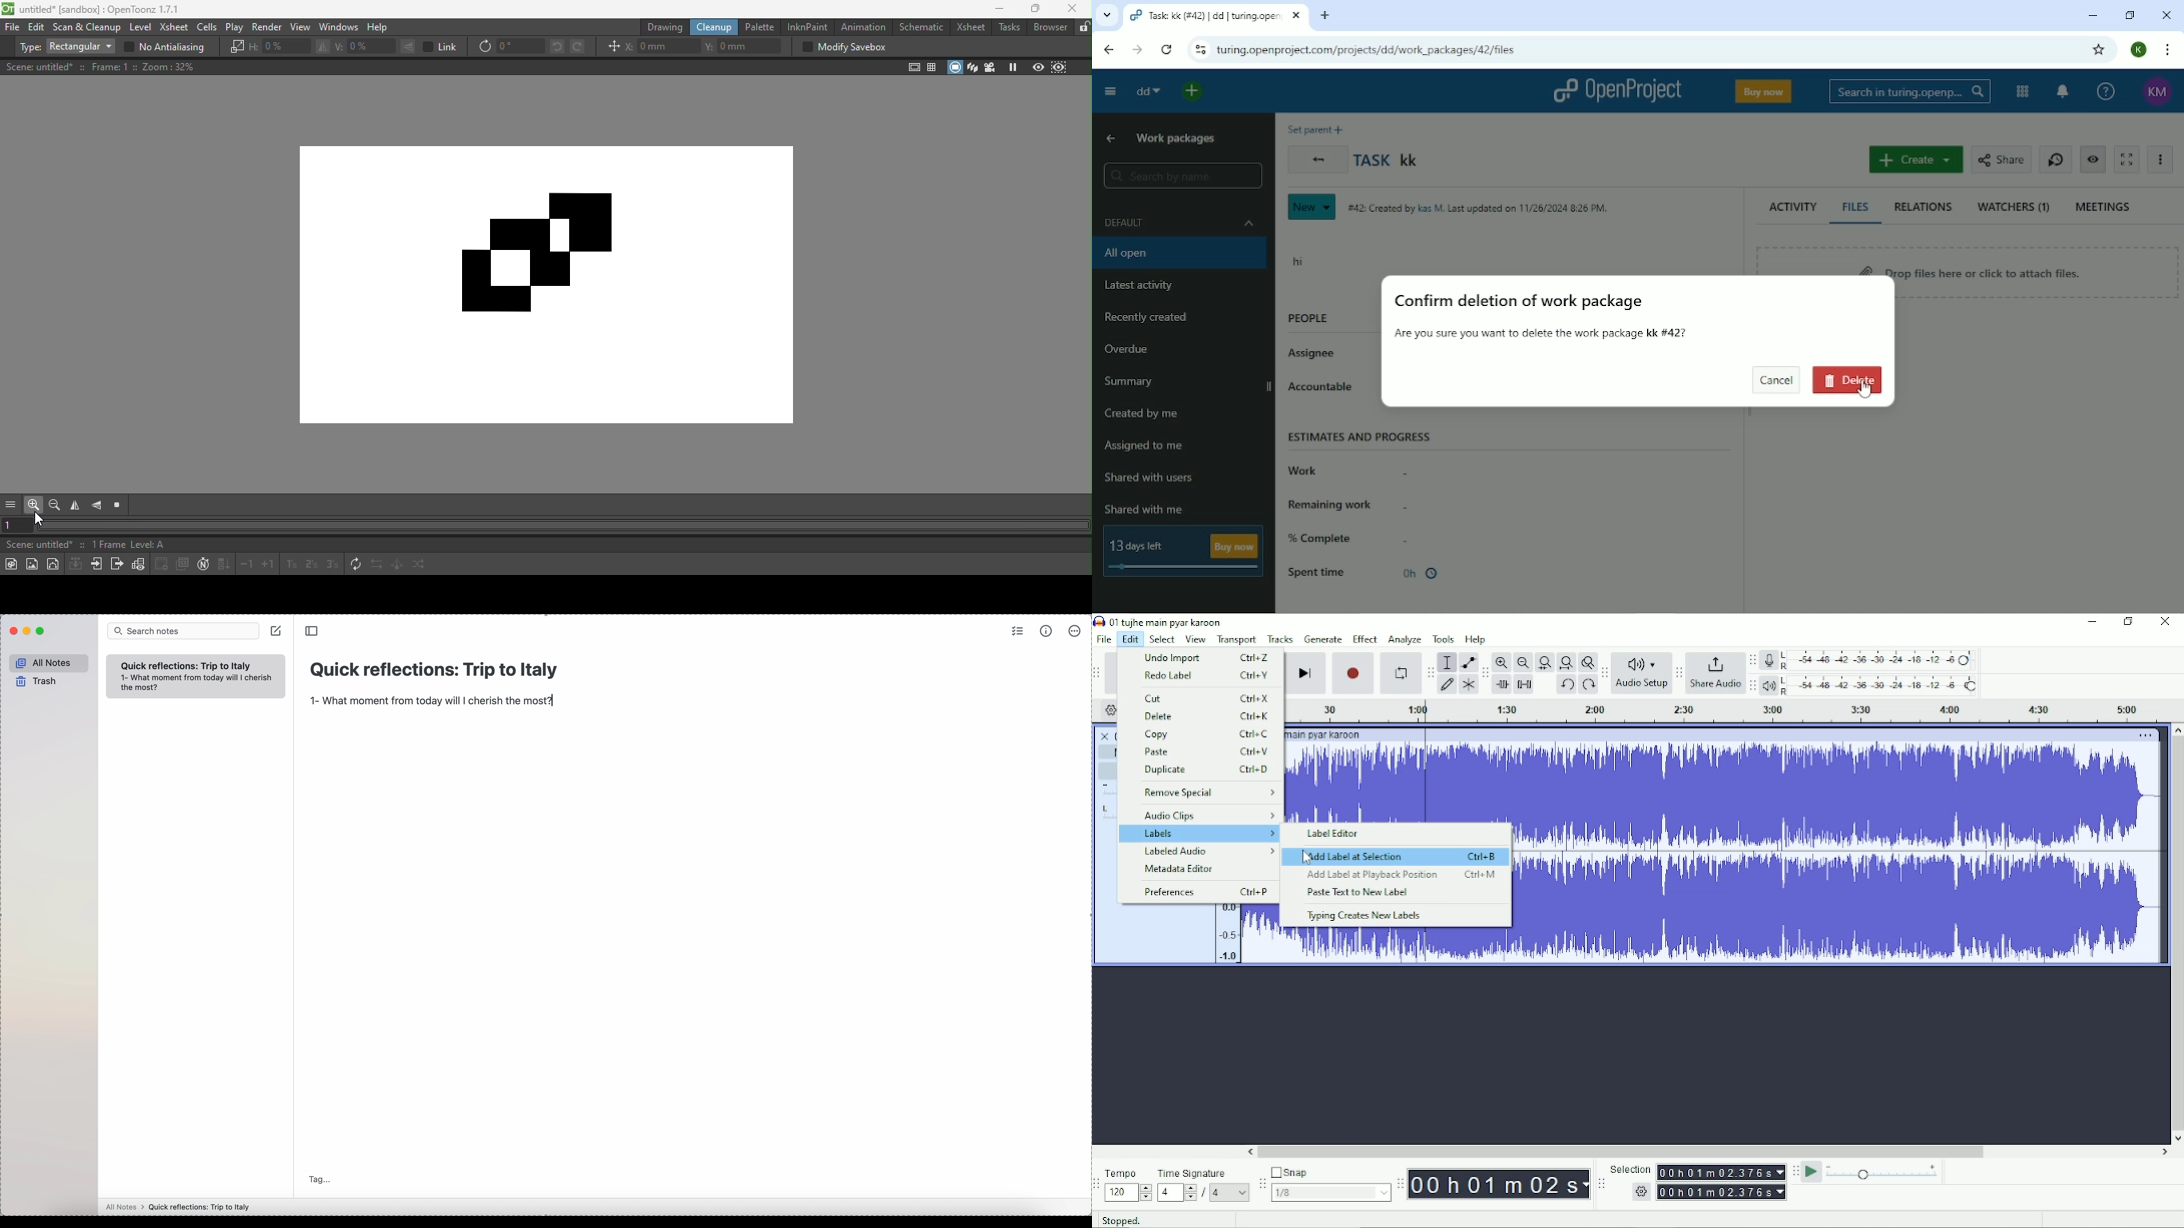 This screenshot has height=1232, width=2184. What do you see at coordinates (1616, 91) in the screenshot?
I see `OpenProject` at bounding box center [1616, 91].